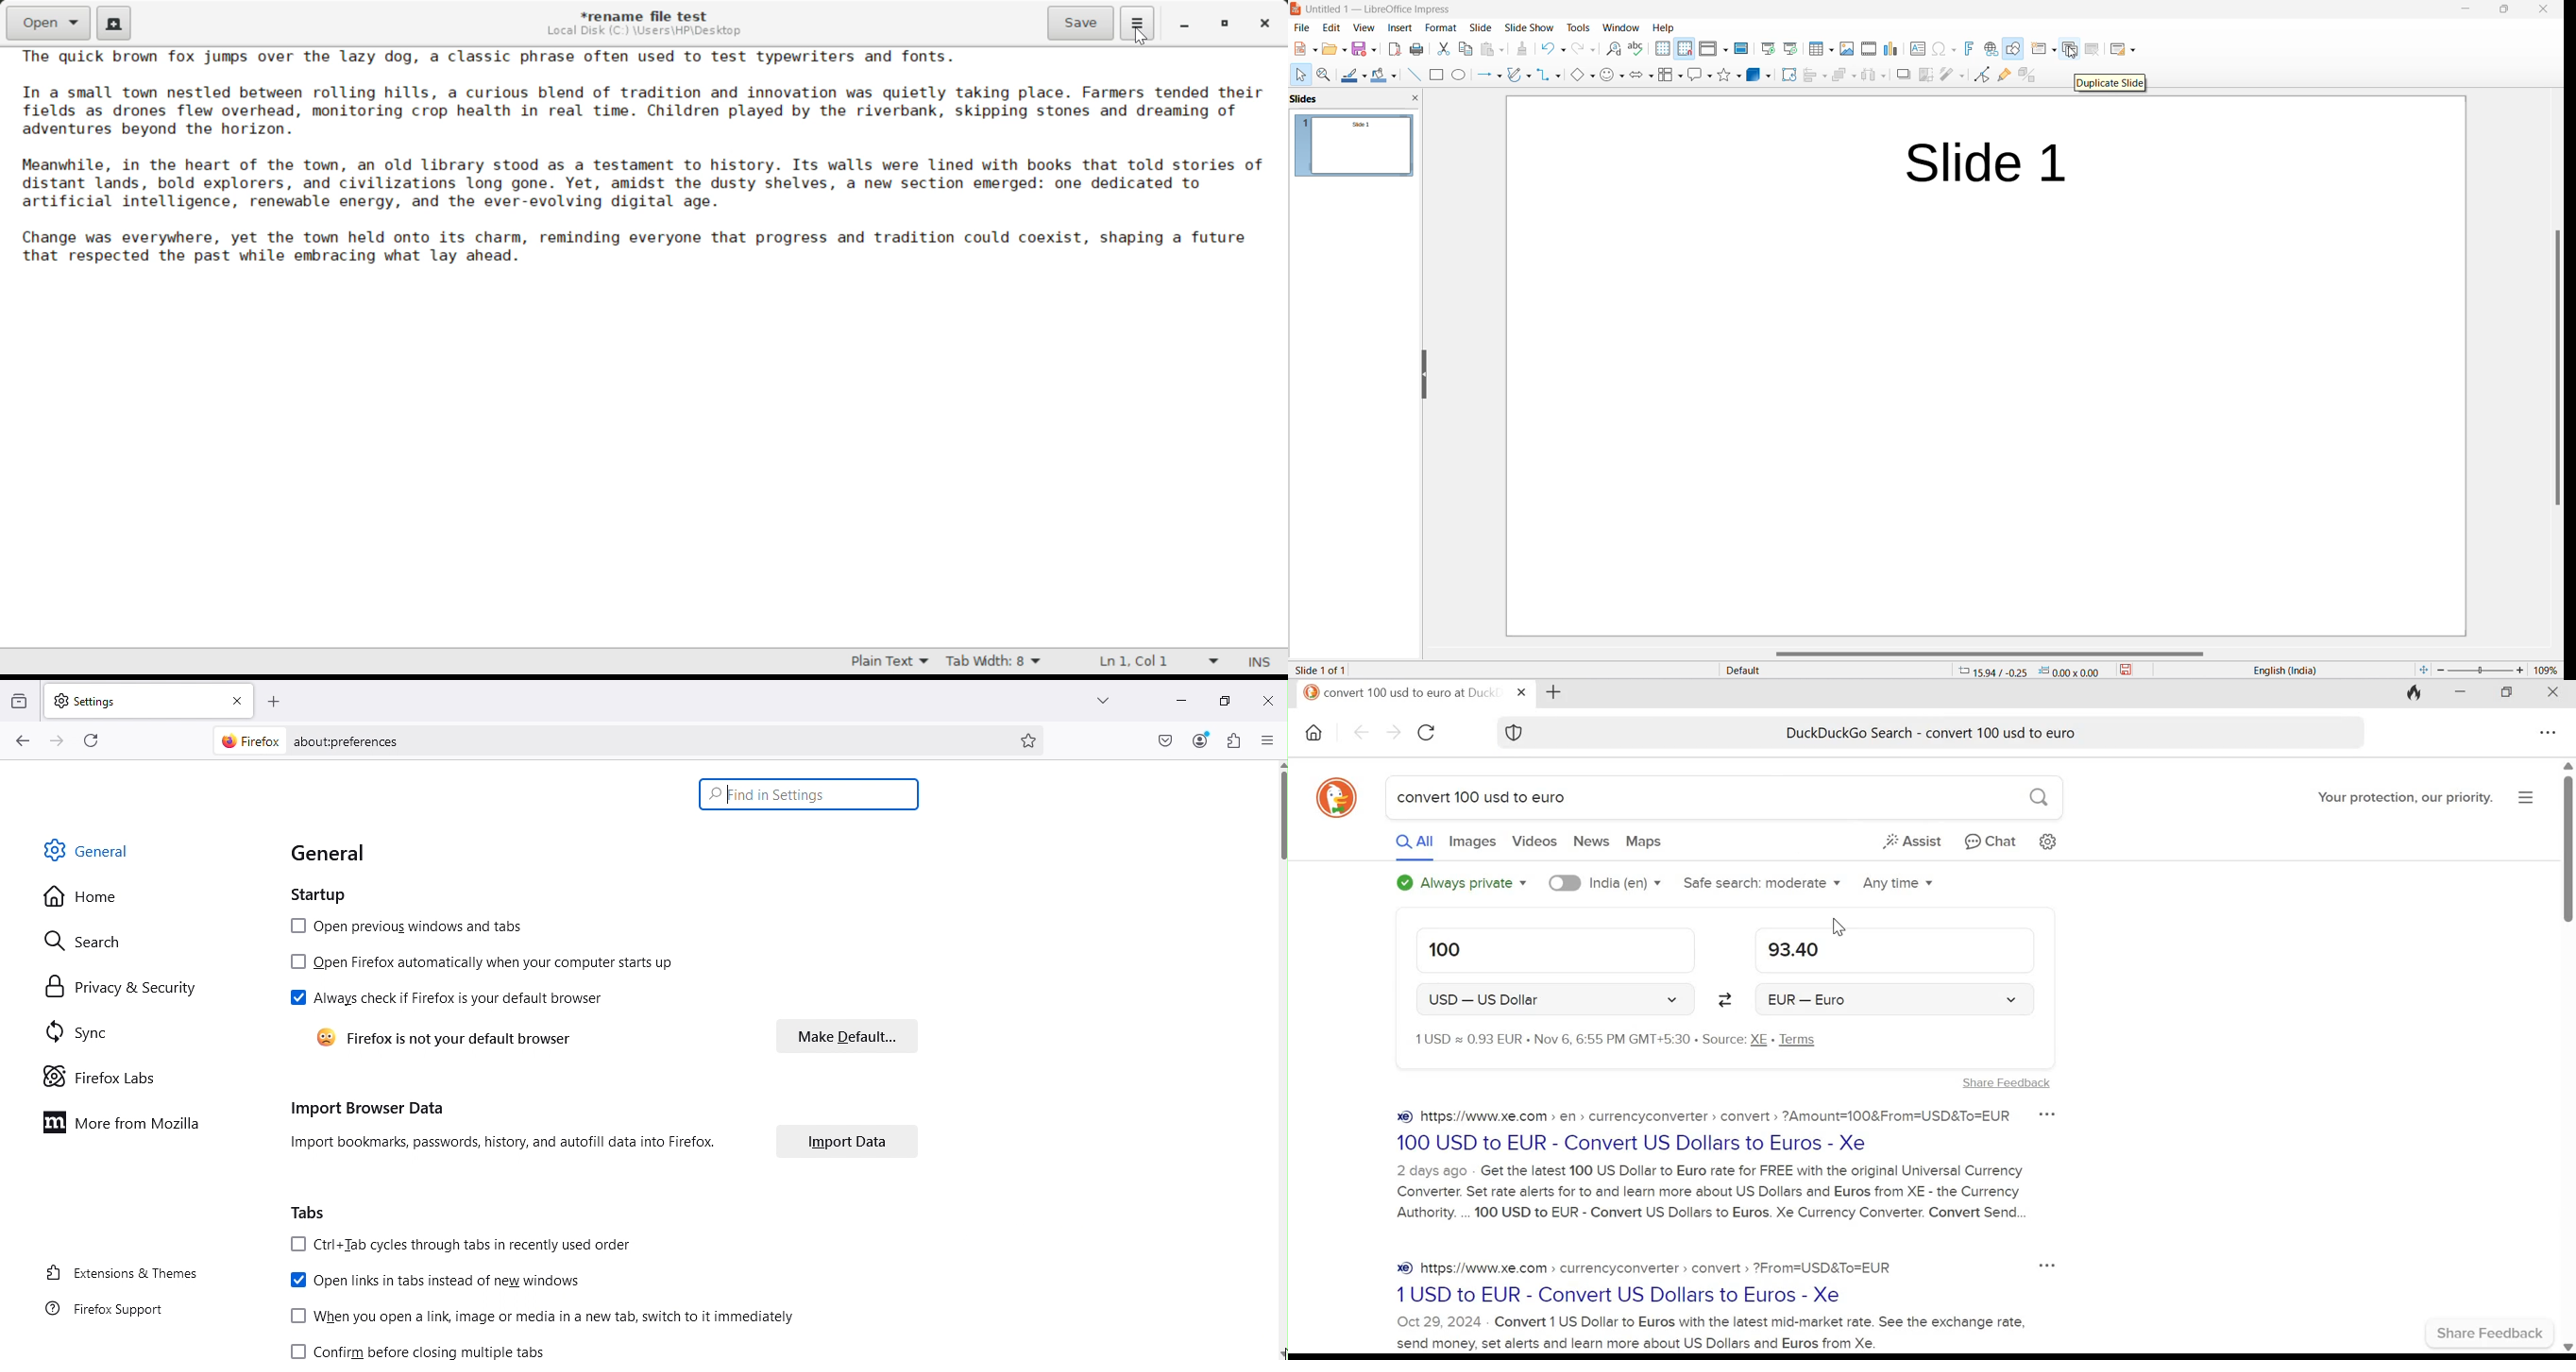 The width and height of the screenshot is (2576, 1372). I want to click on close slide pane, so click(1416, 98).